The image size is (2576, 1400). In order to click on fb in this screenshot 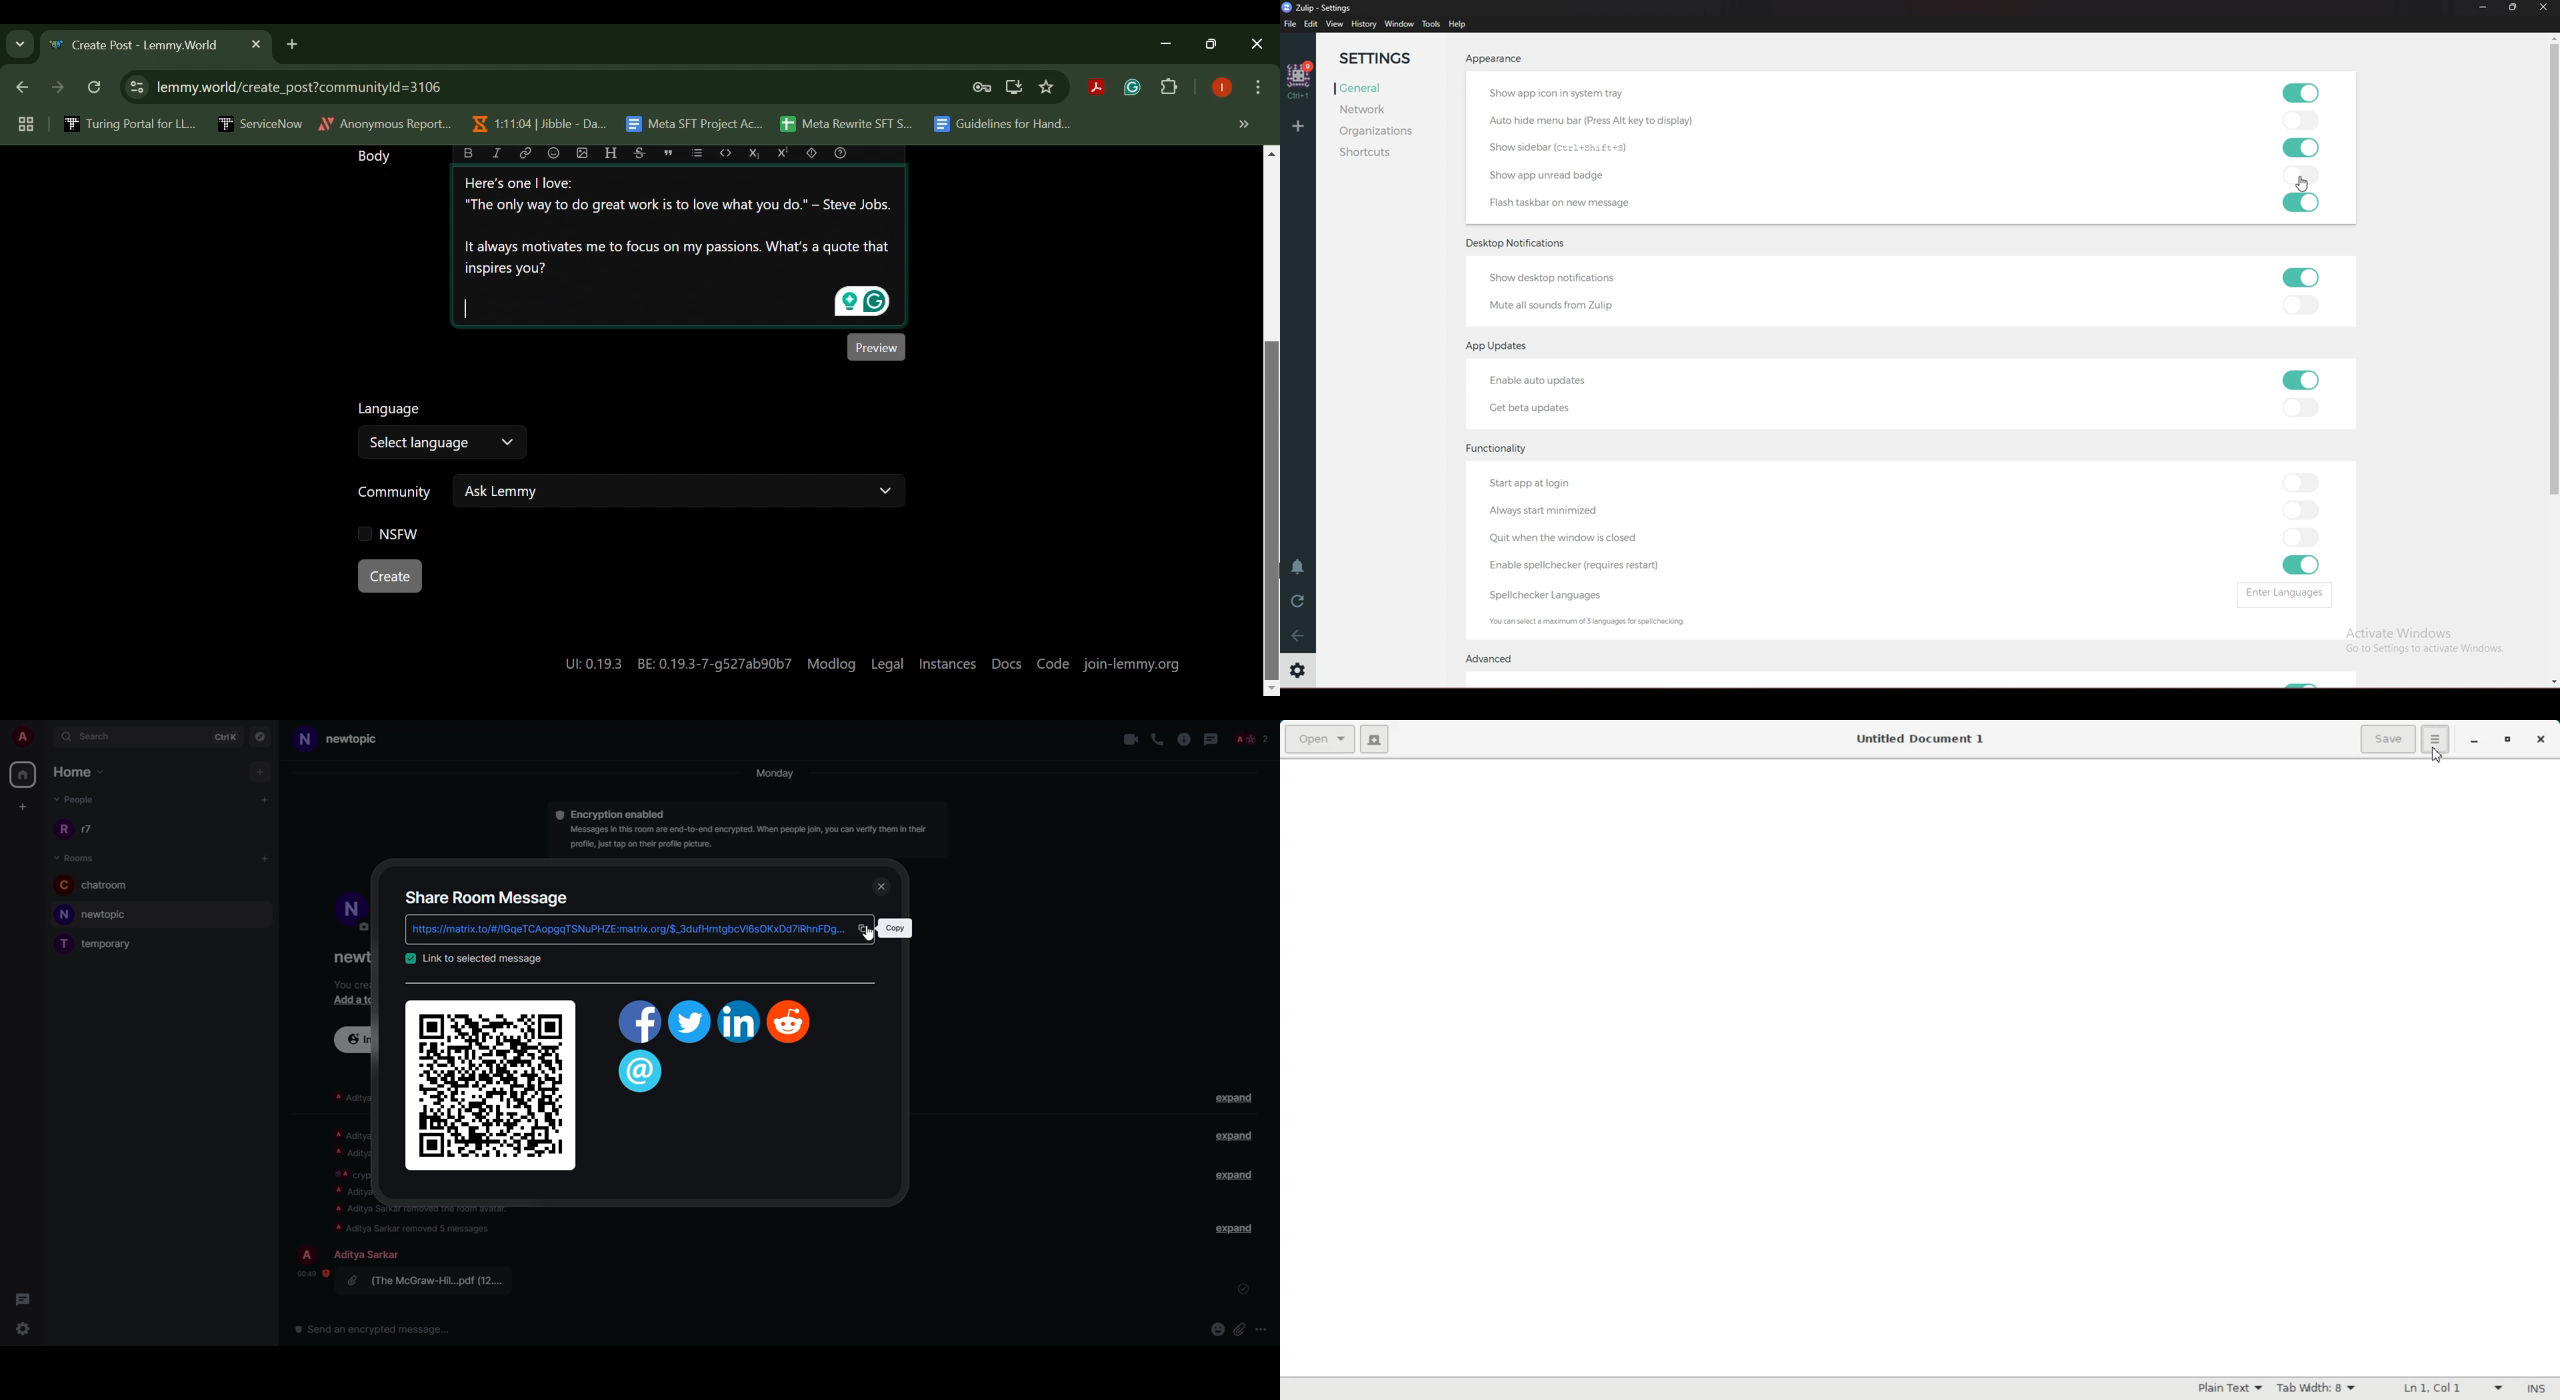, I will do `click(637, 1025)`.